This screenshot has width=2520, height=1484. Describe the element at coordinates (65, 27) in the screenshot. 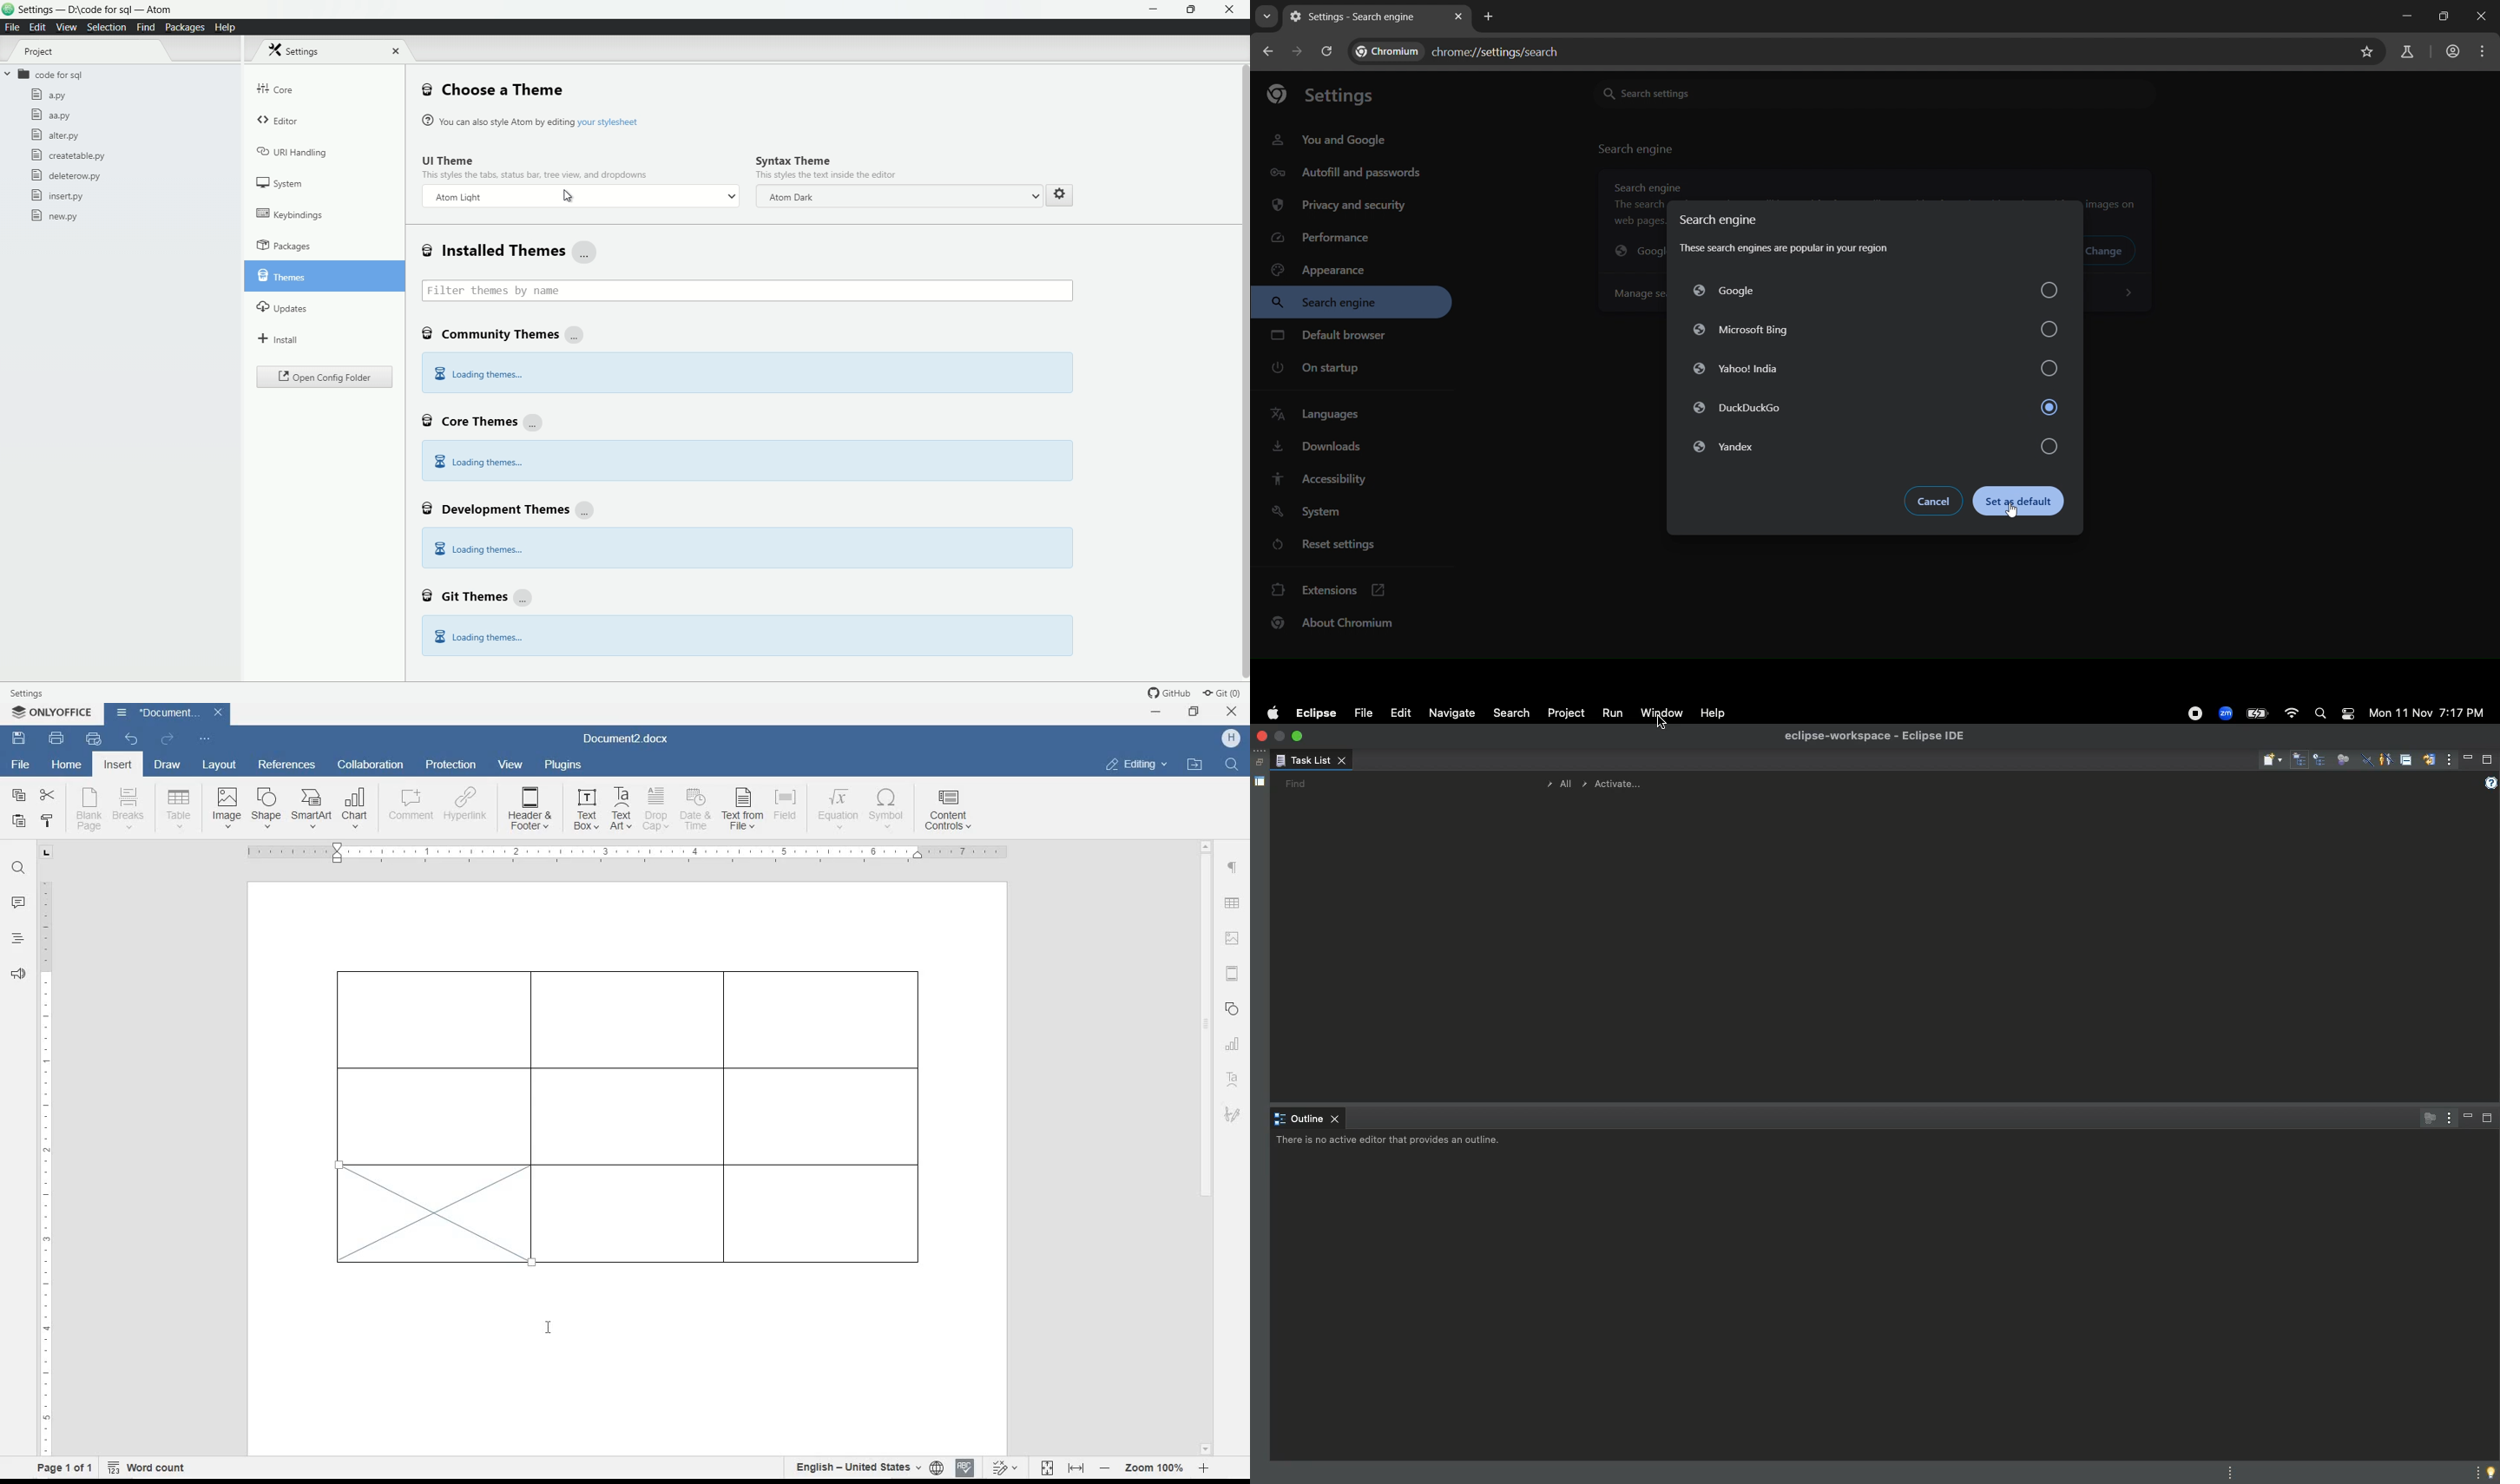

I see `view menu` at that location.